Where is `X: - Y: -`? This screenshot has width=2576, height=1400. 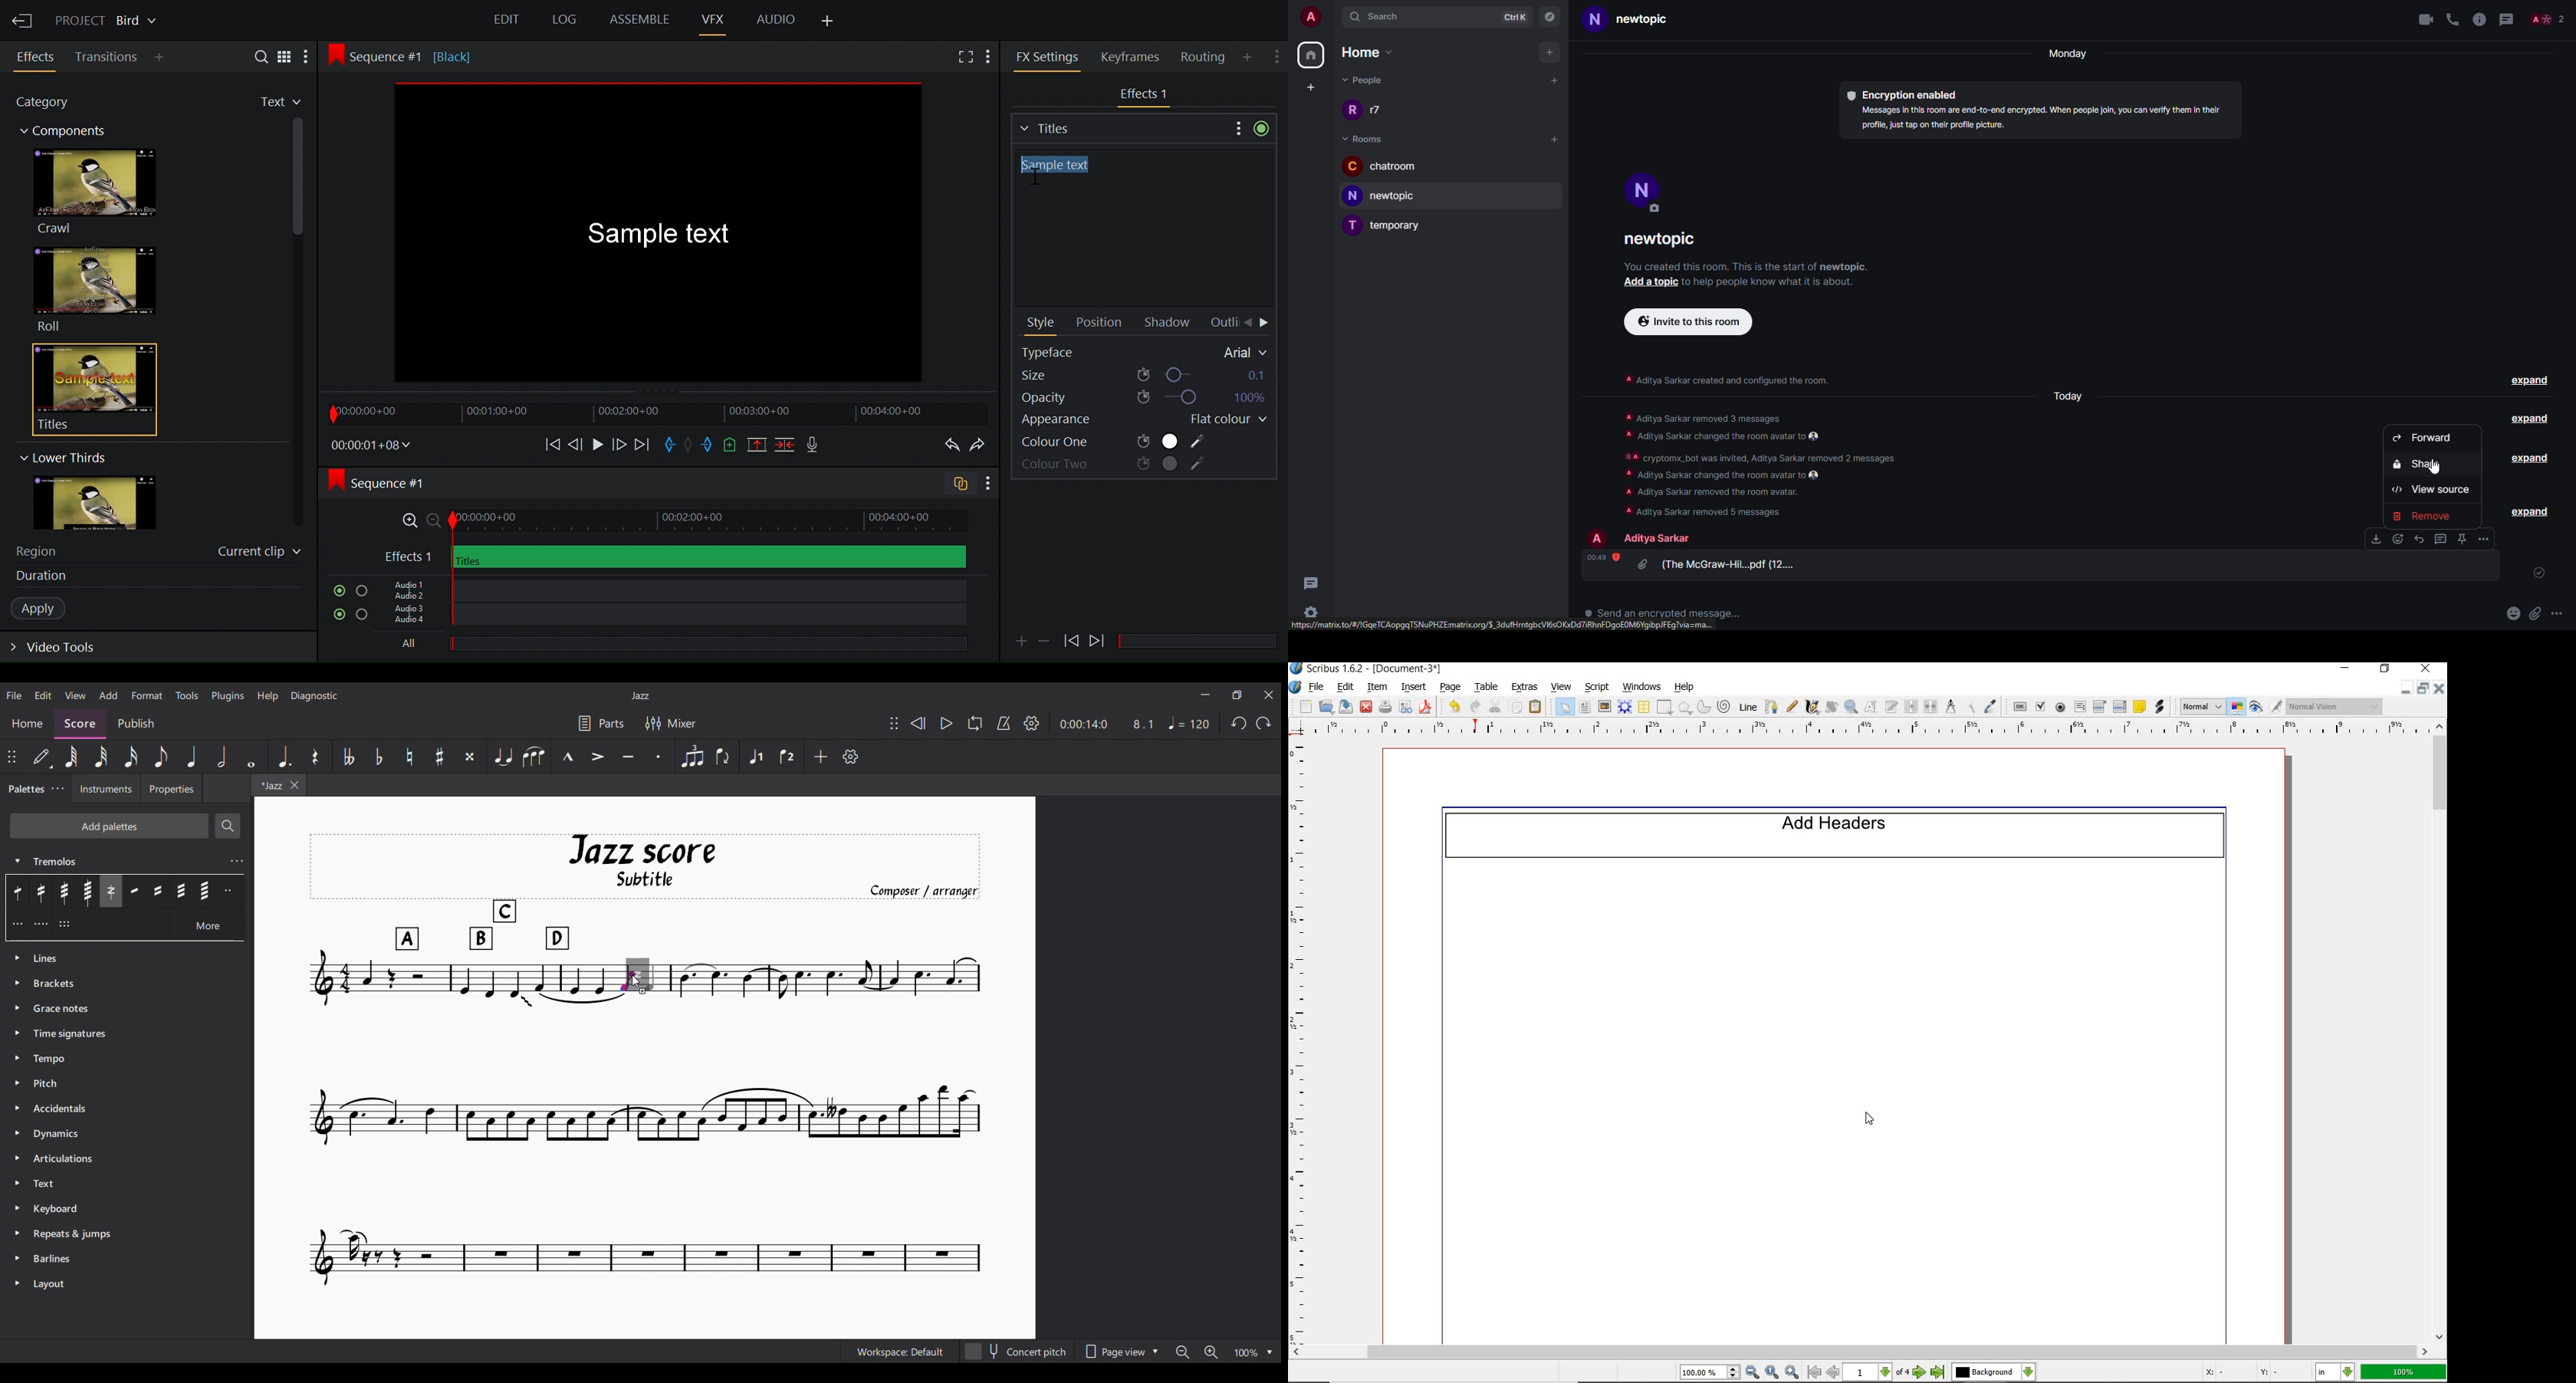
X: - Y: - is located at coordinates (2241, 1373).